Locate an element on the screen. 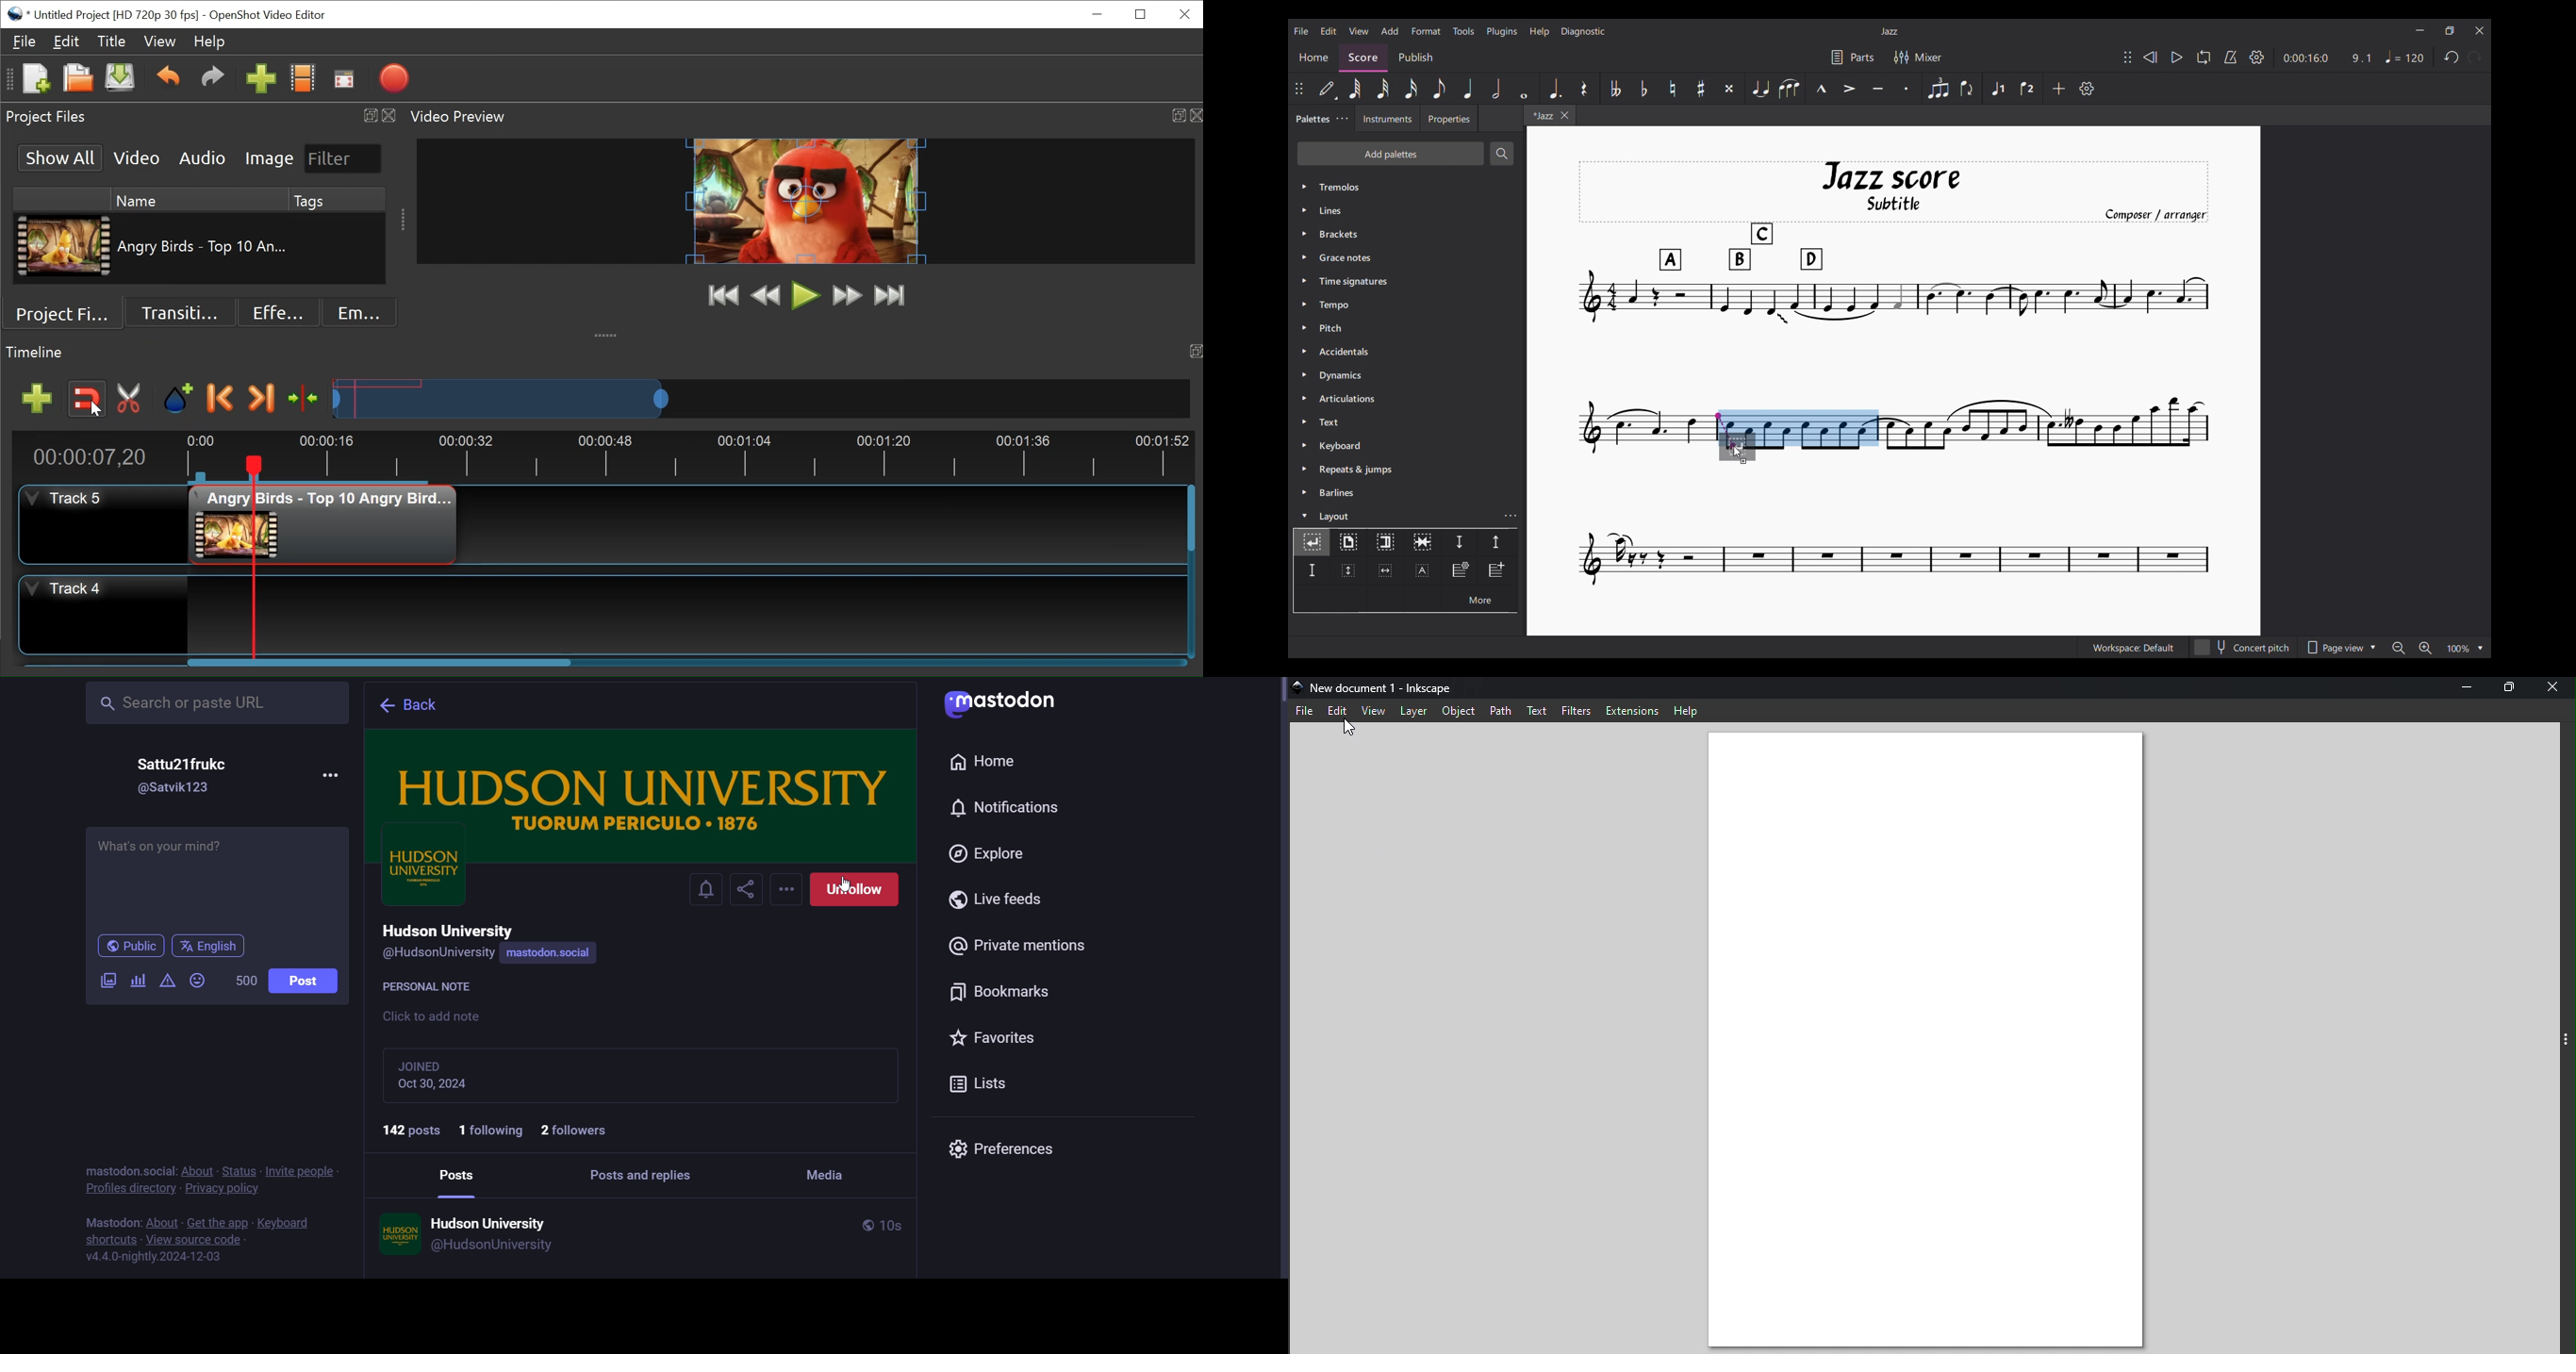 The image size is (2576, 1372). Edit is located at coordinates (1336, 710).